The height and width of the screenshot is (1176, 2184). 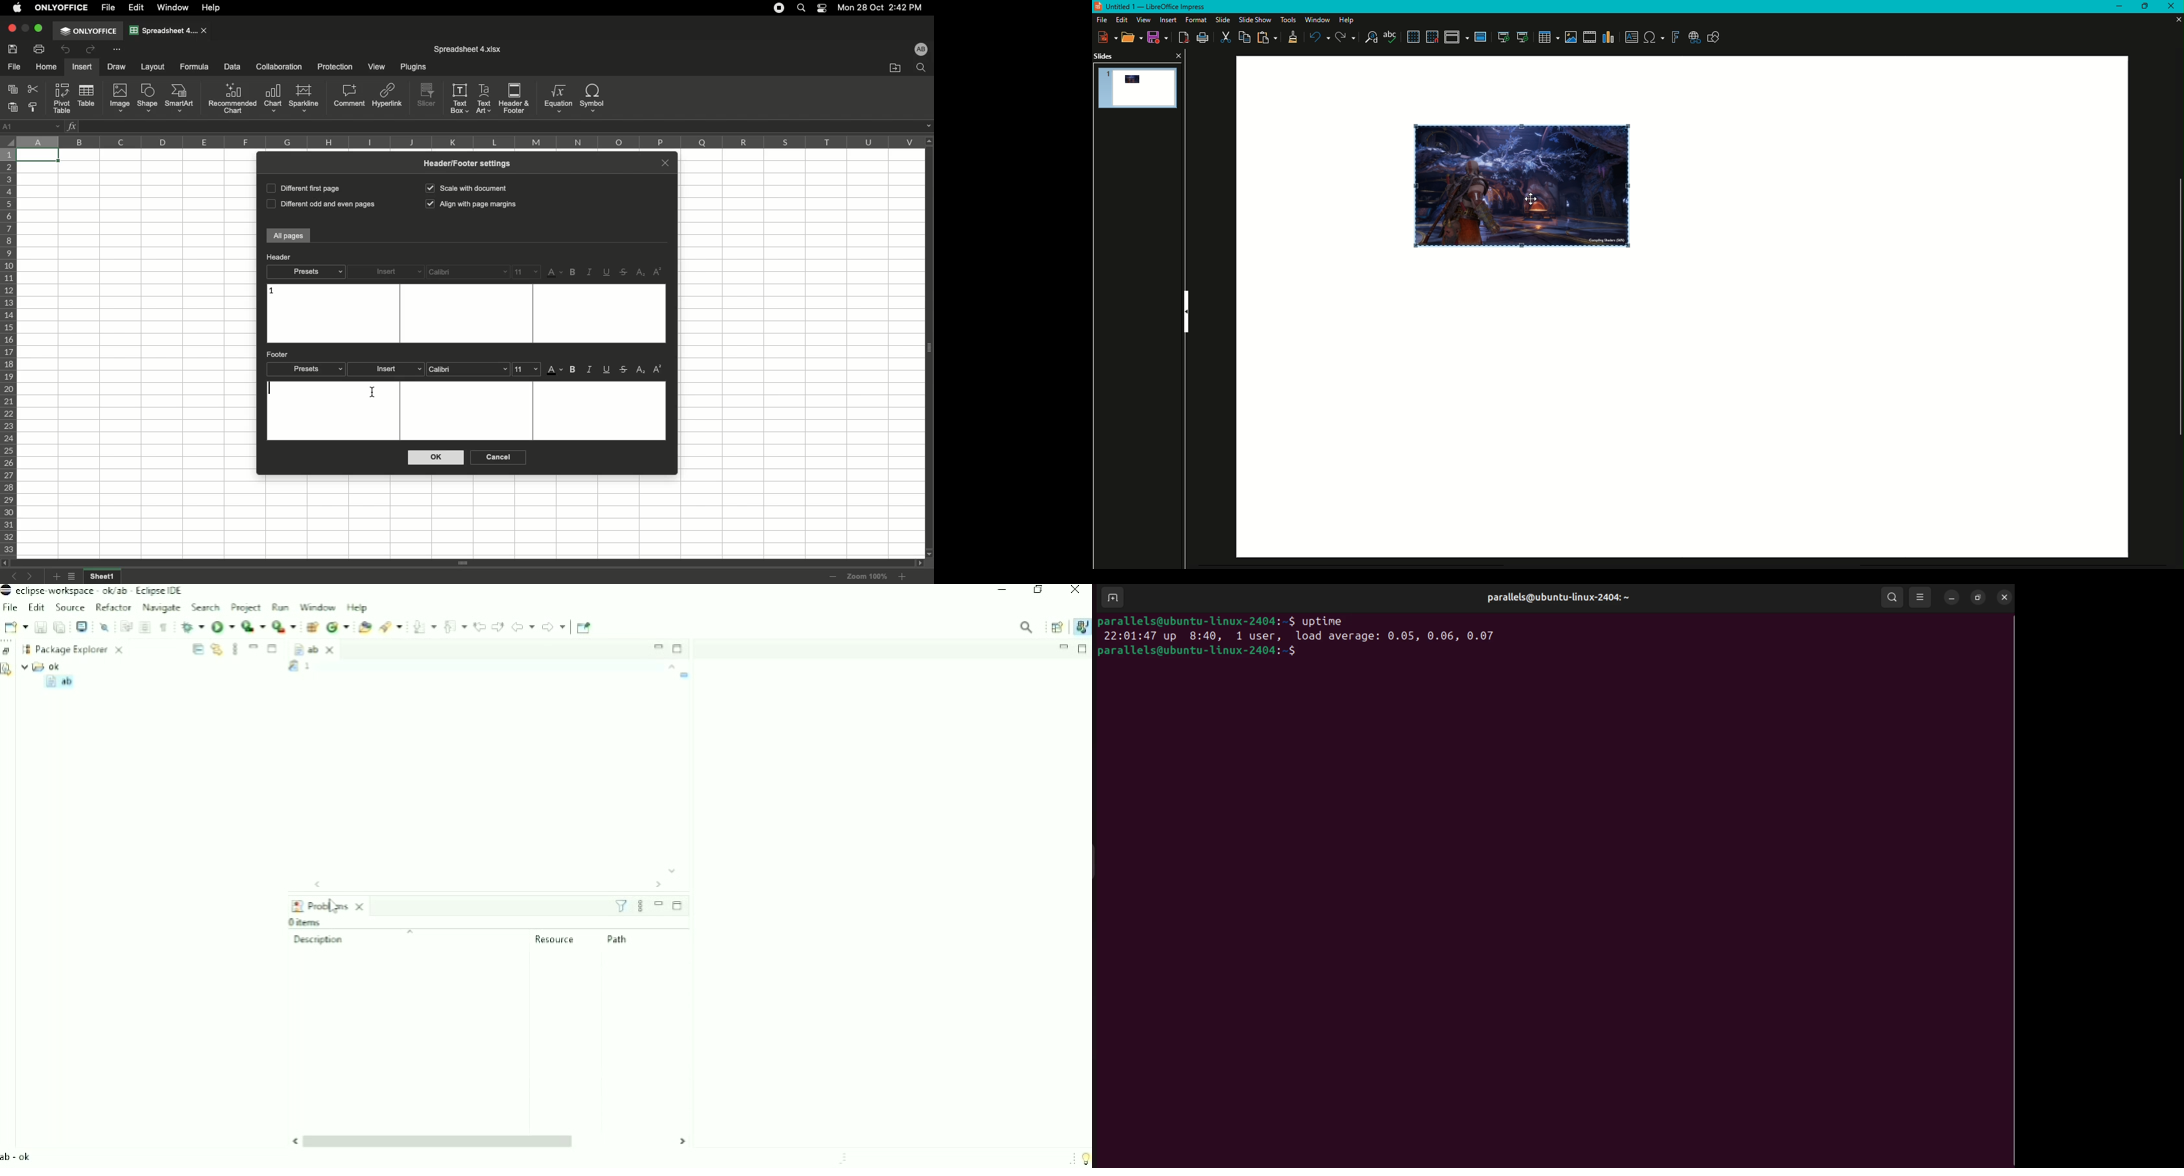 What do you see at coordinates (868, 576) in the screenshot?
I see `Zoom` at bounding box center [868, 576].